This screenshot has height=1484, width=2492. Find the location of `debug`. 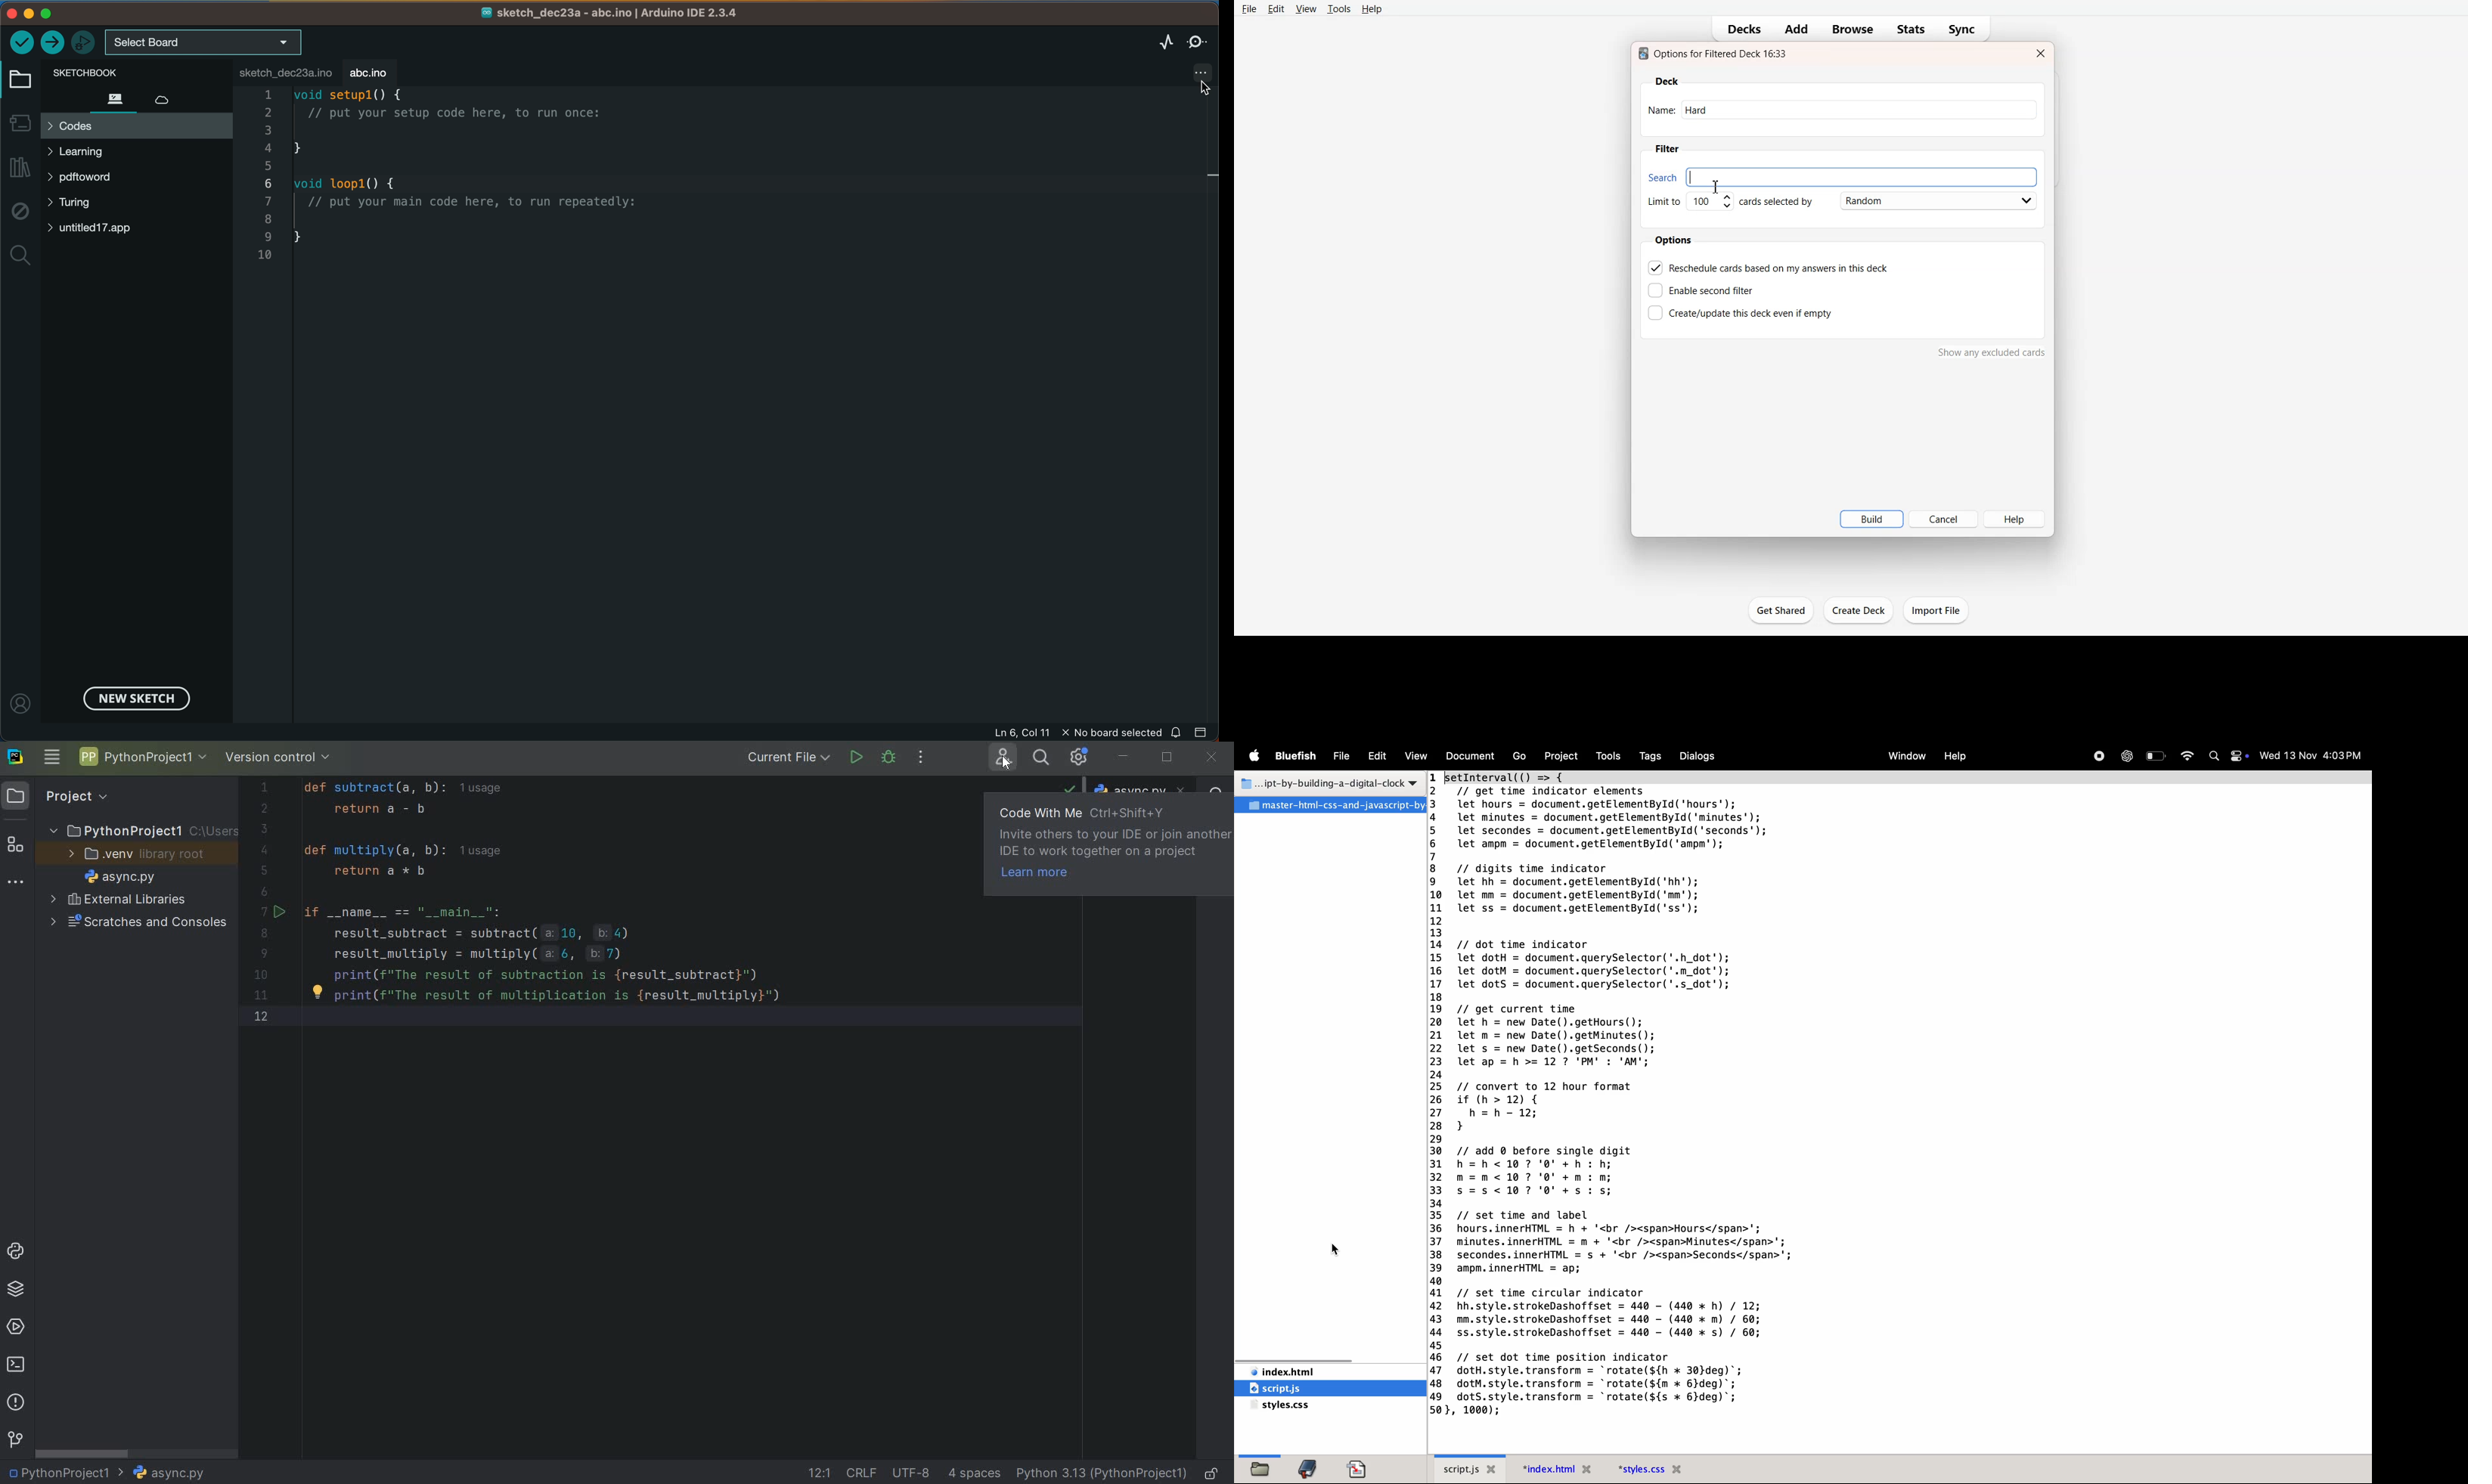

debug is located at coordinates (19, 212).